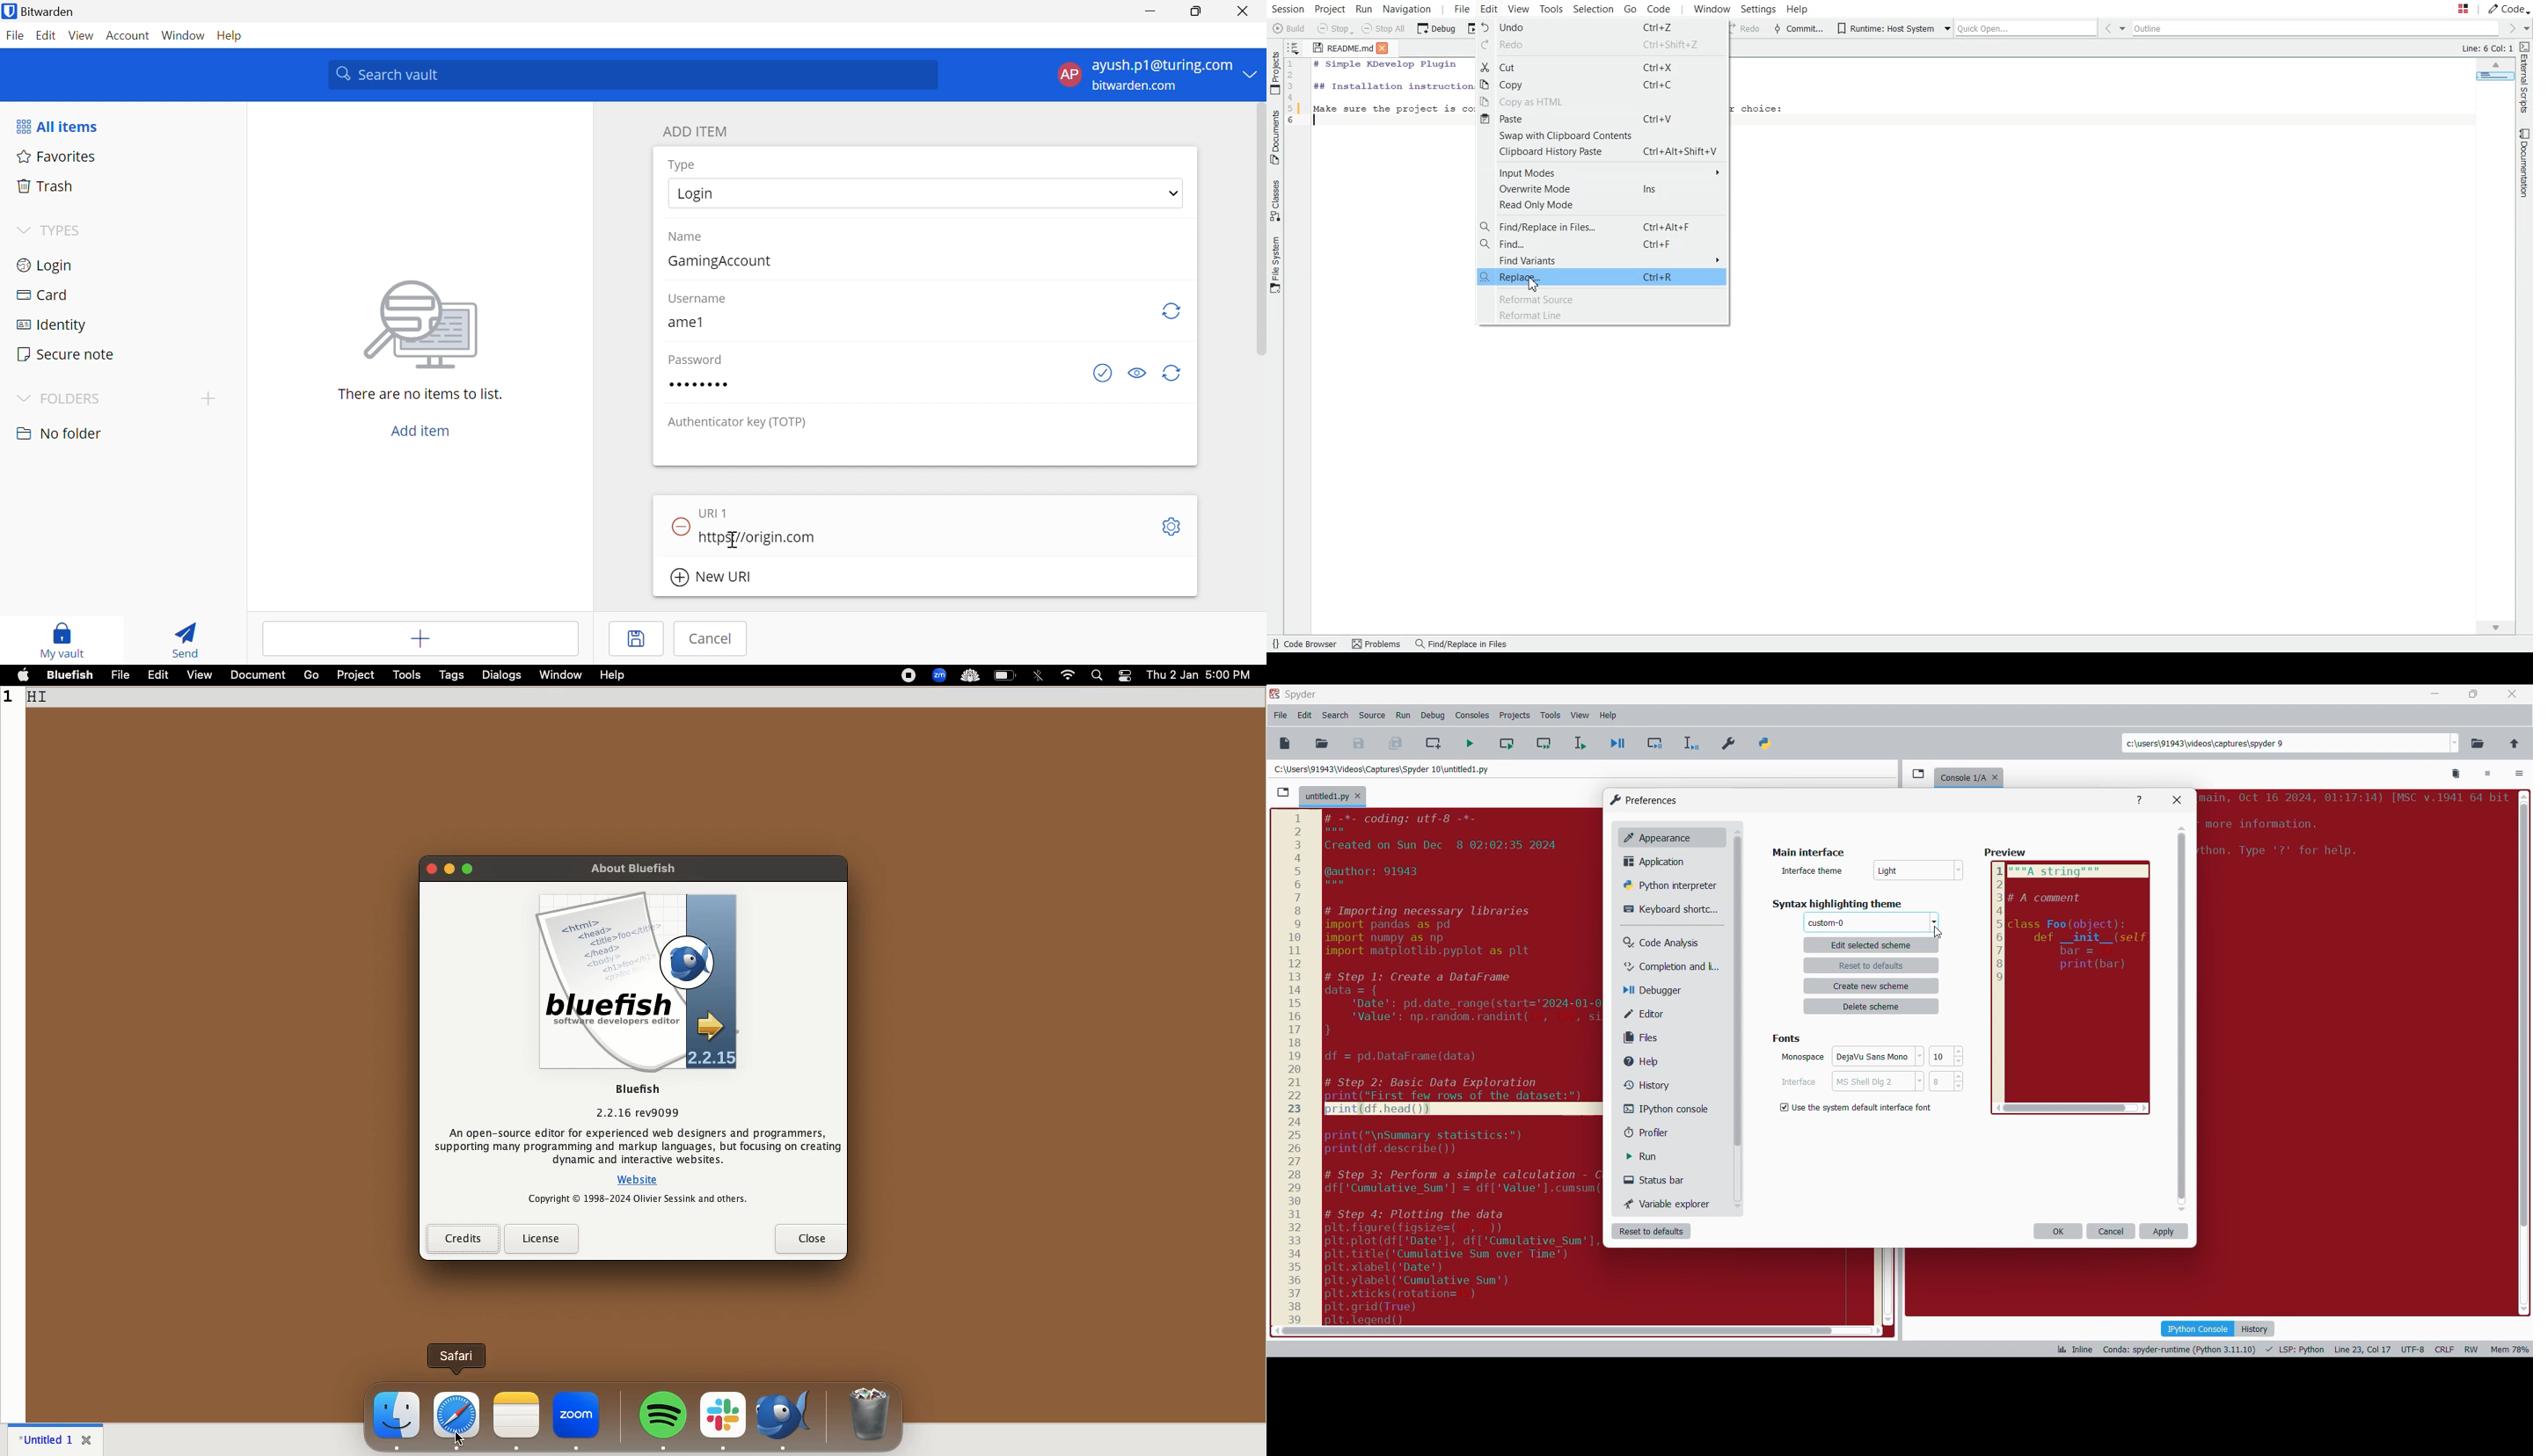 This screenshot has width=2548, height=1456. I want to click on Run, so click(1651, 1157).